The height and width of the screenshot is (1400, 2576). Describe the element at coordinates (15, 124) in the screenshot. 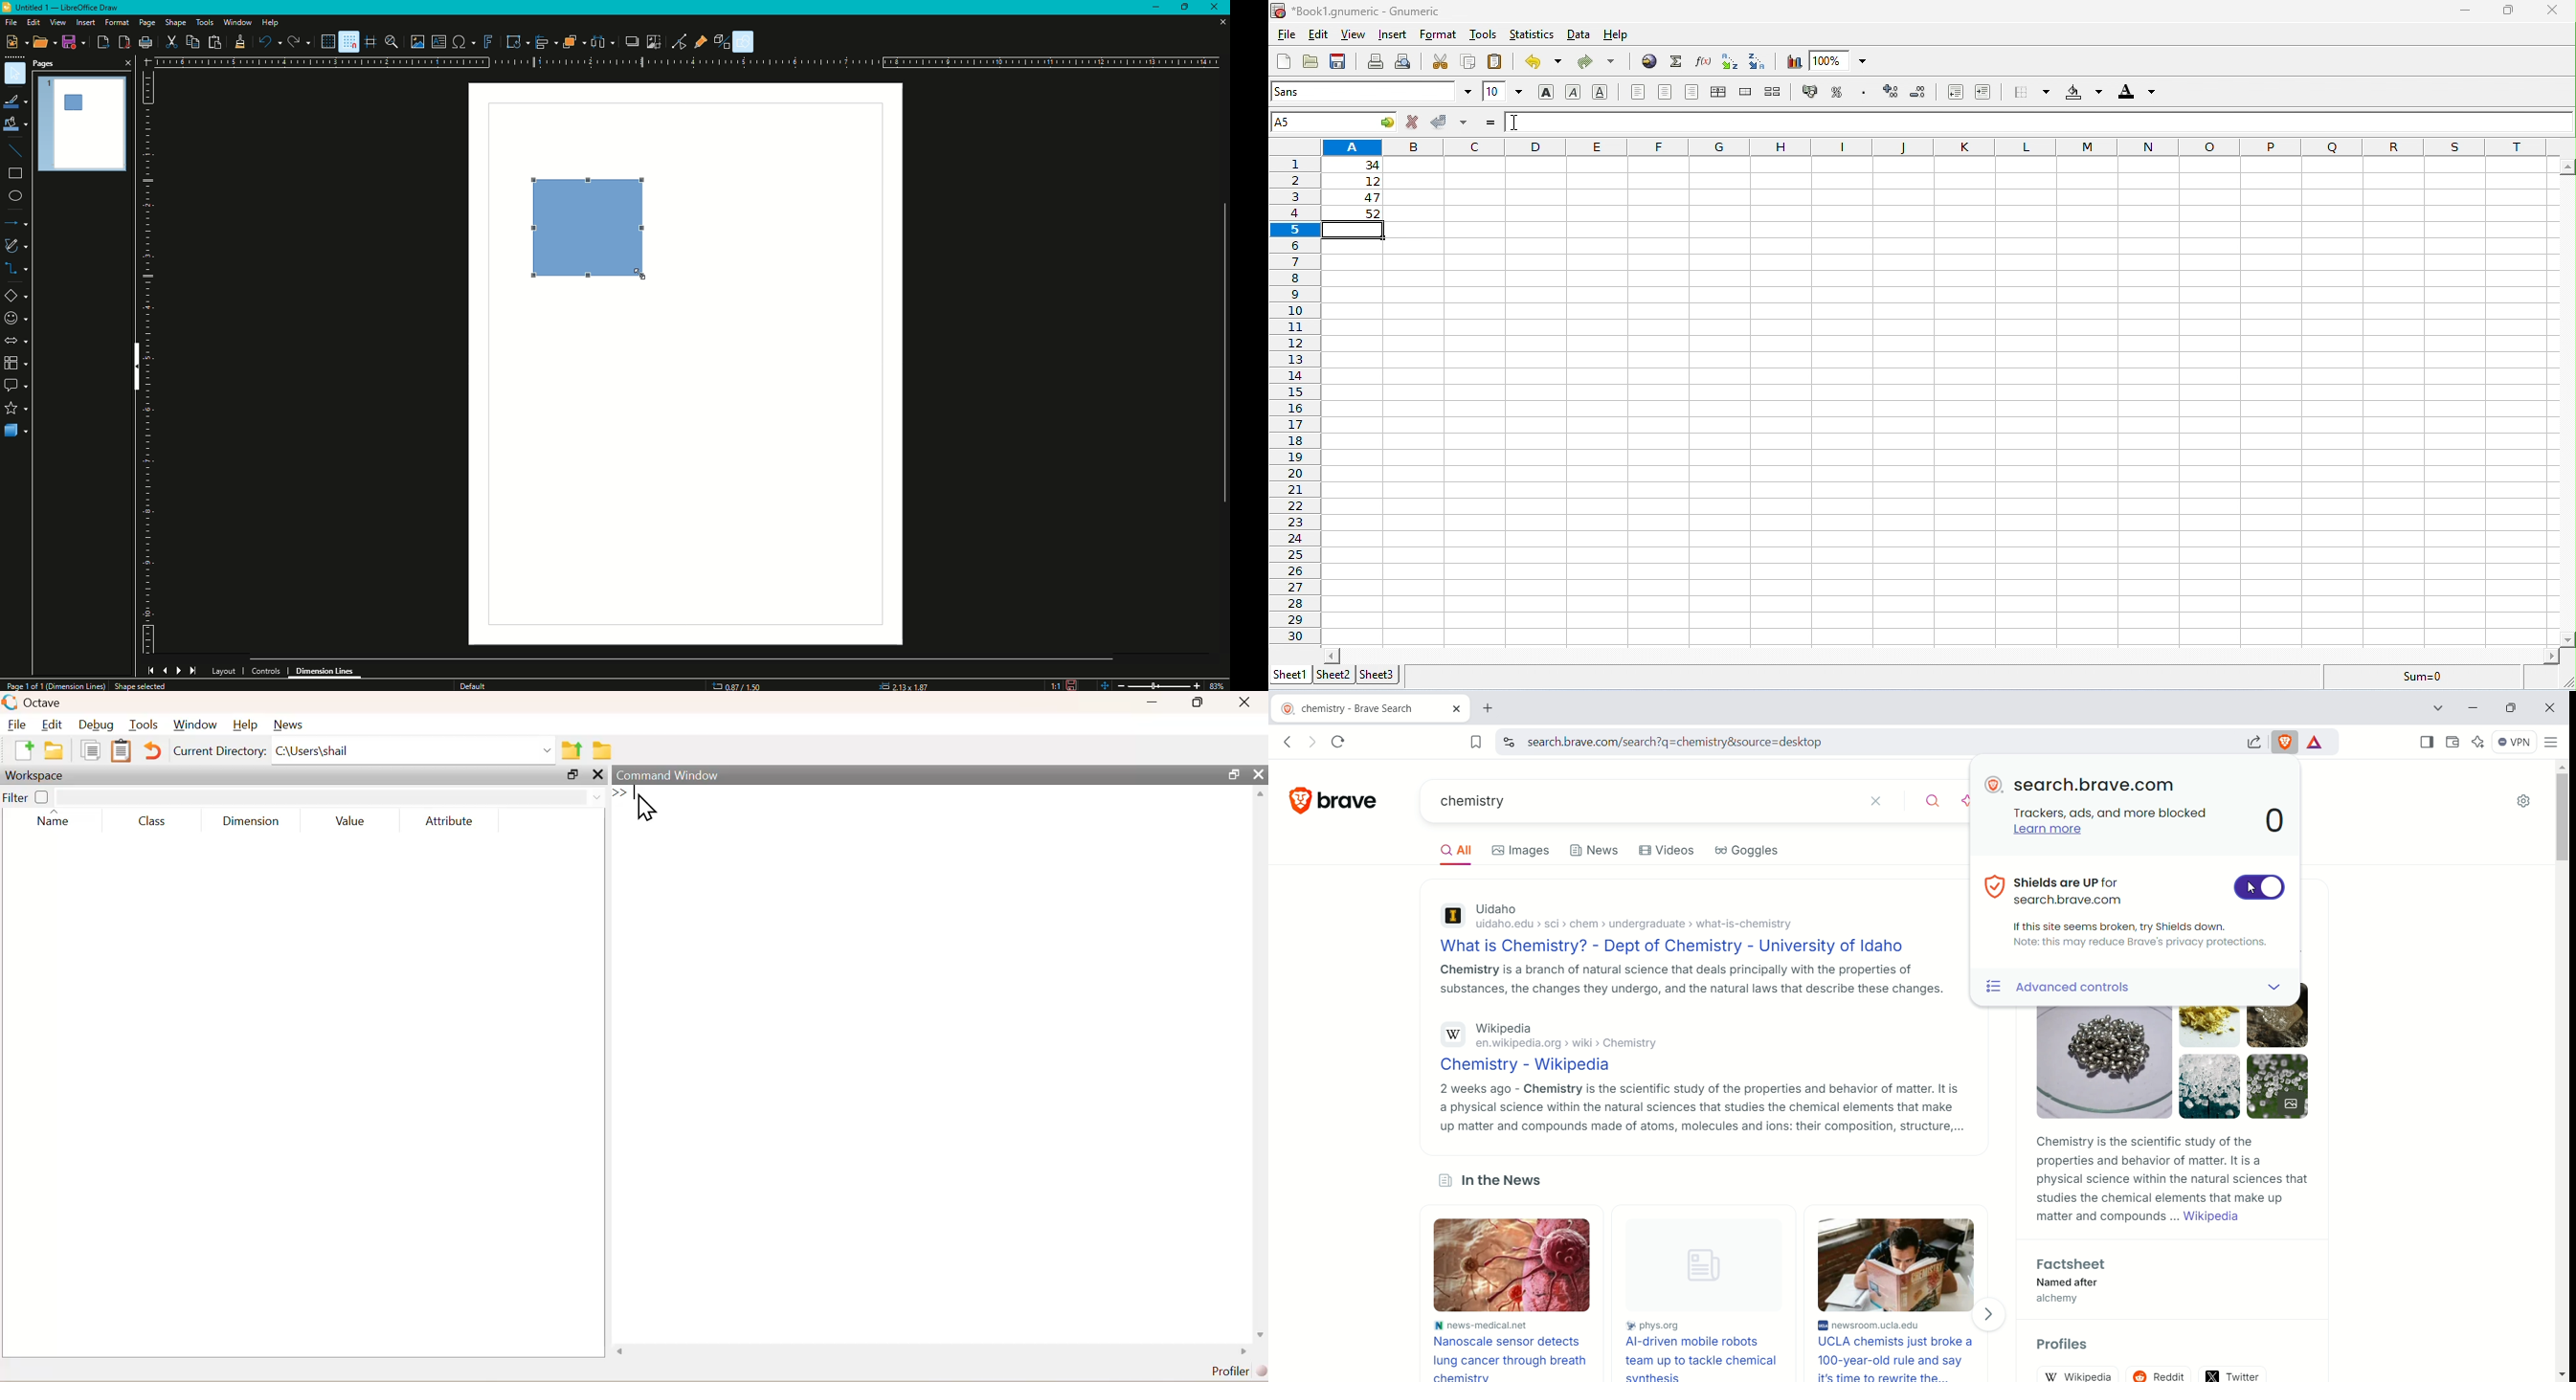

I see `Fill Color` at that location.